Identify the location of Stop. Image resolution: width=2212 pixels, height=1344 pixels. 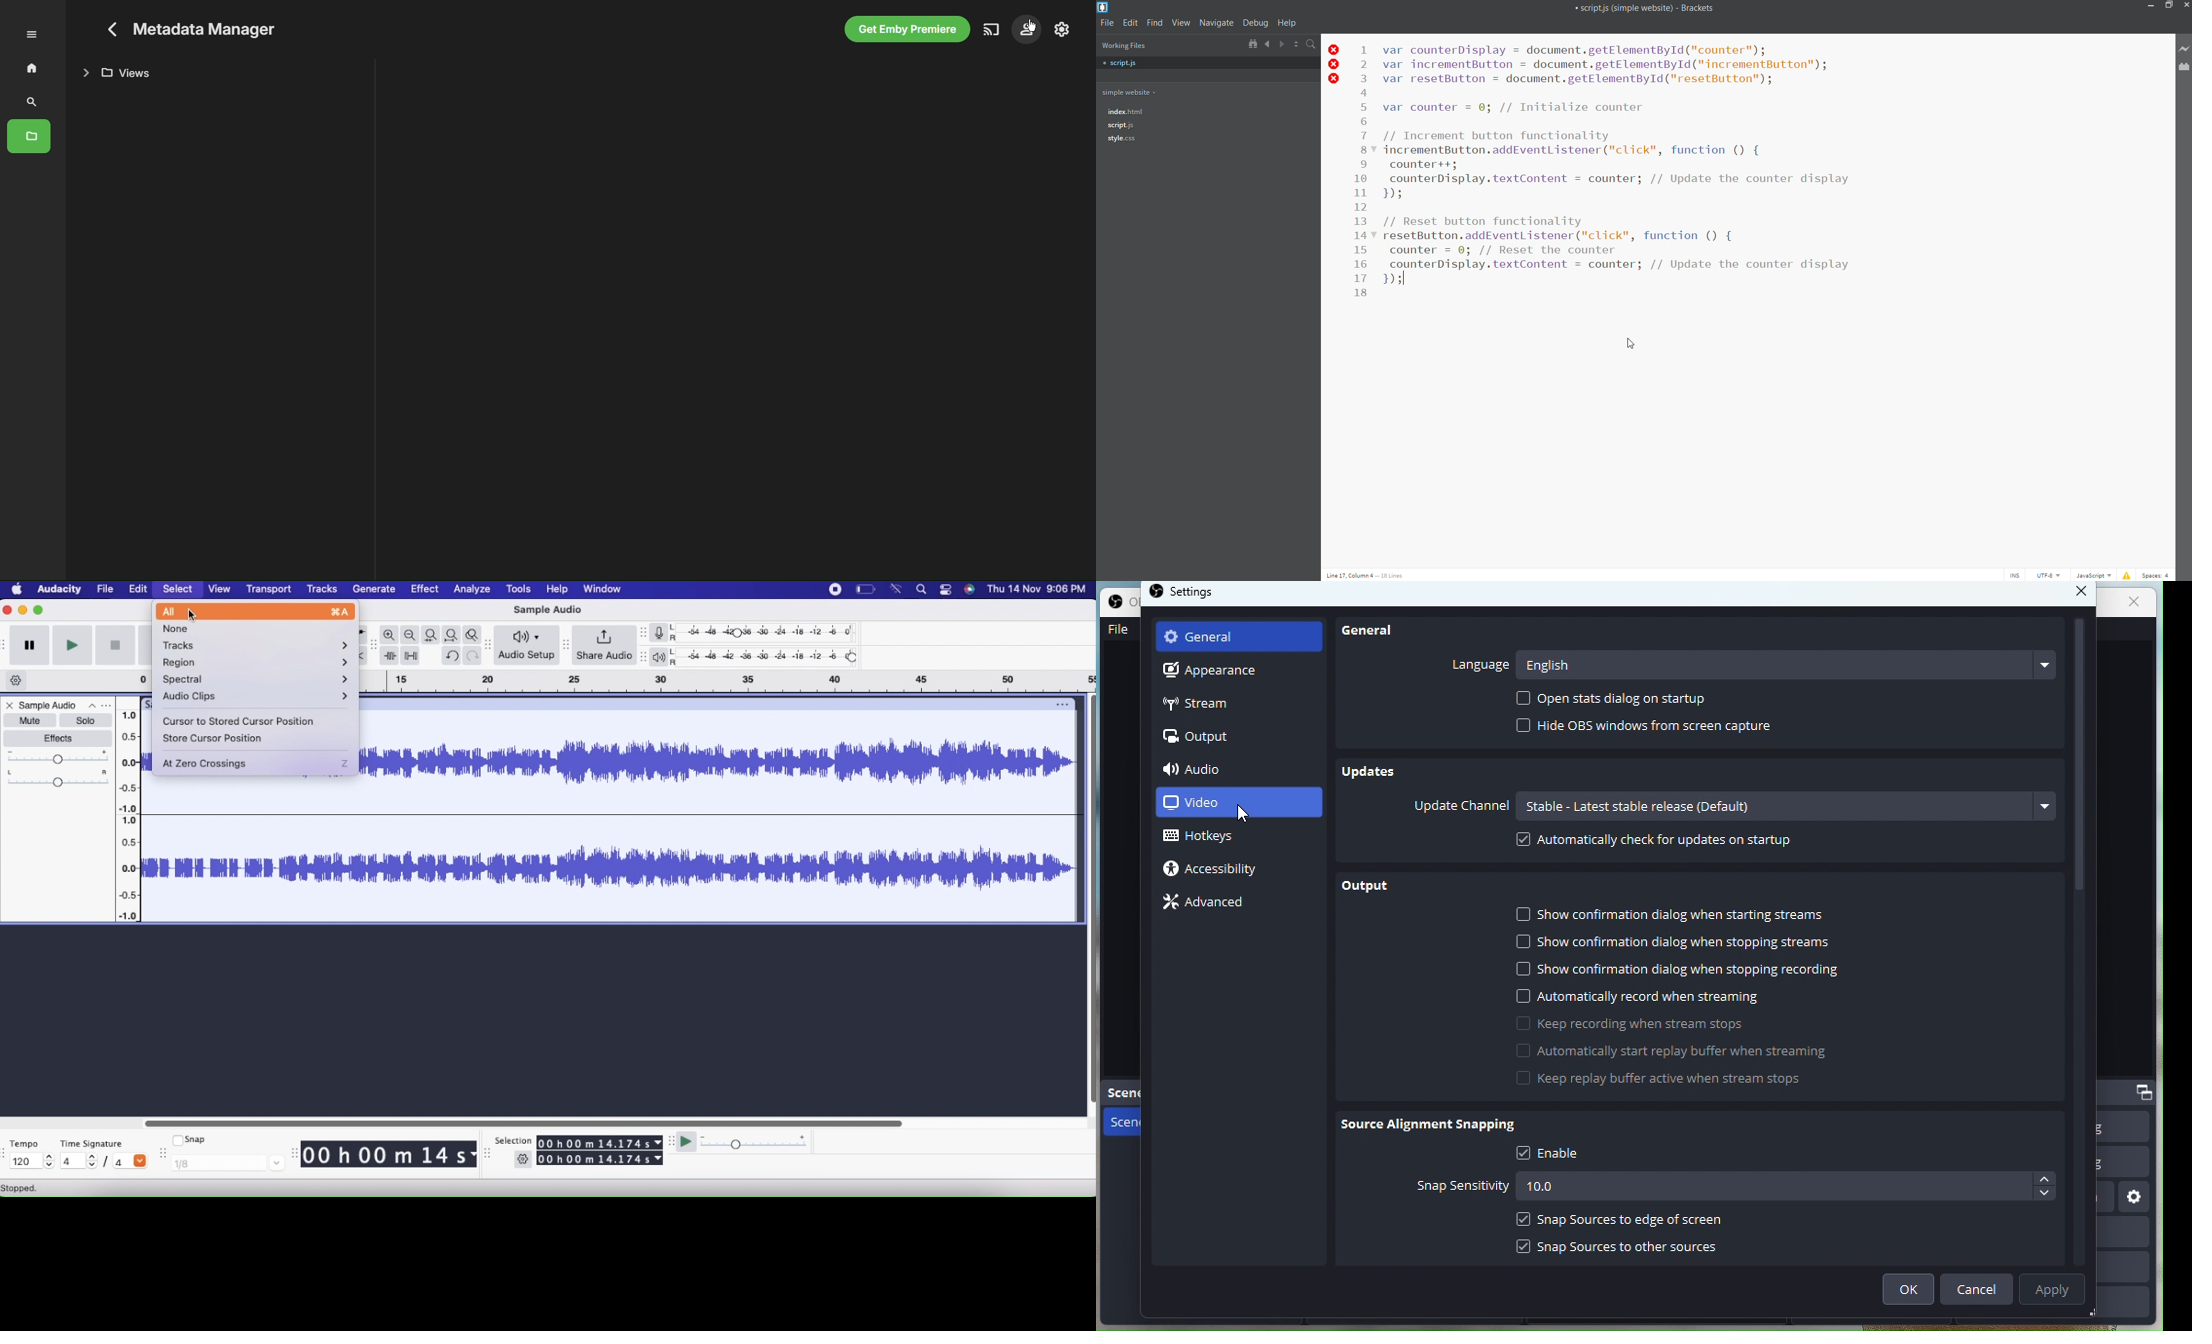
(835, 590).